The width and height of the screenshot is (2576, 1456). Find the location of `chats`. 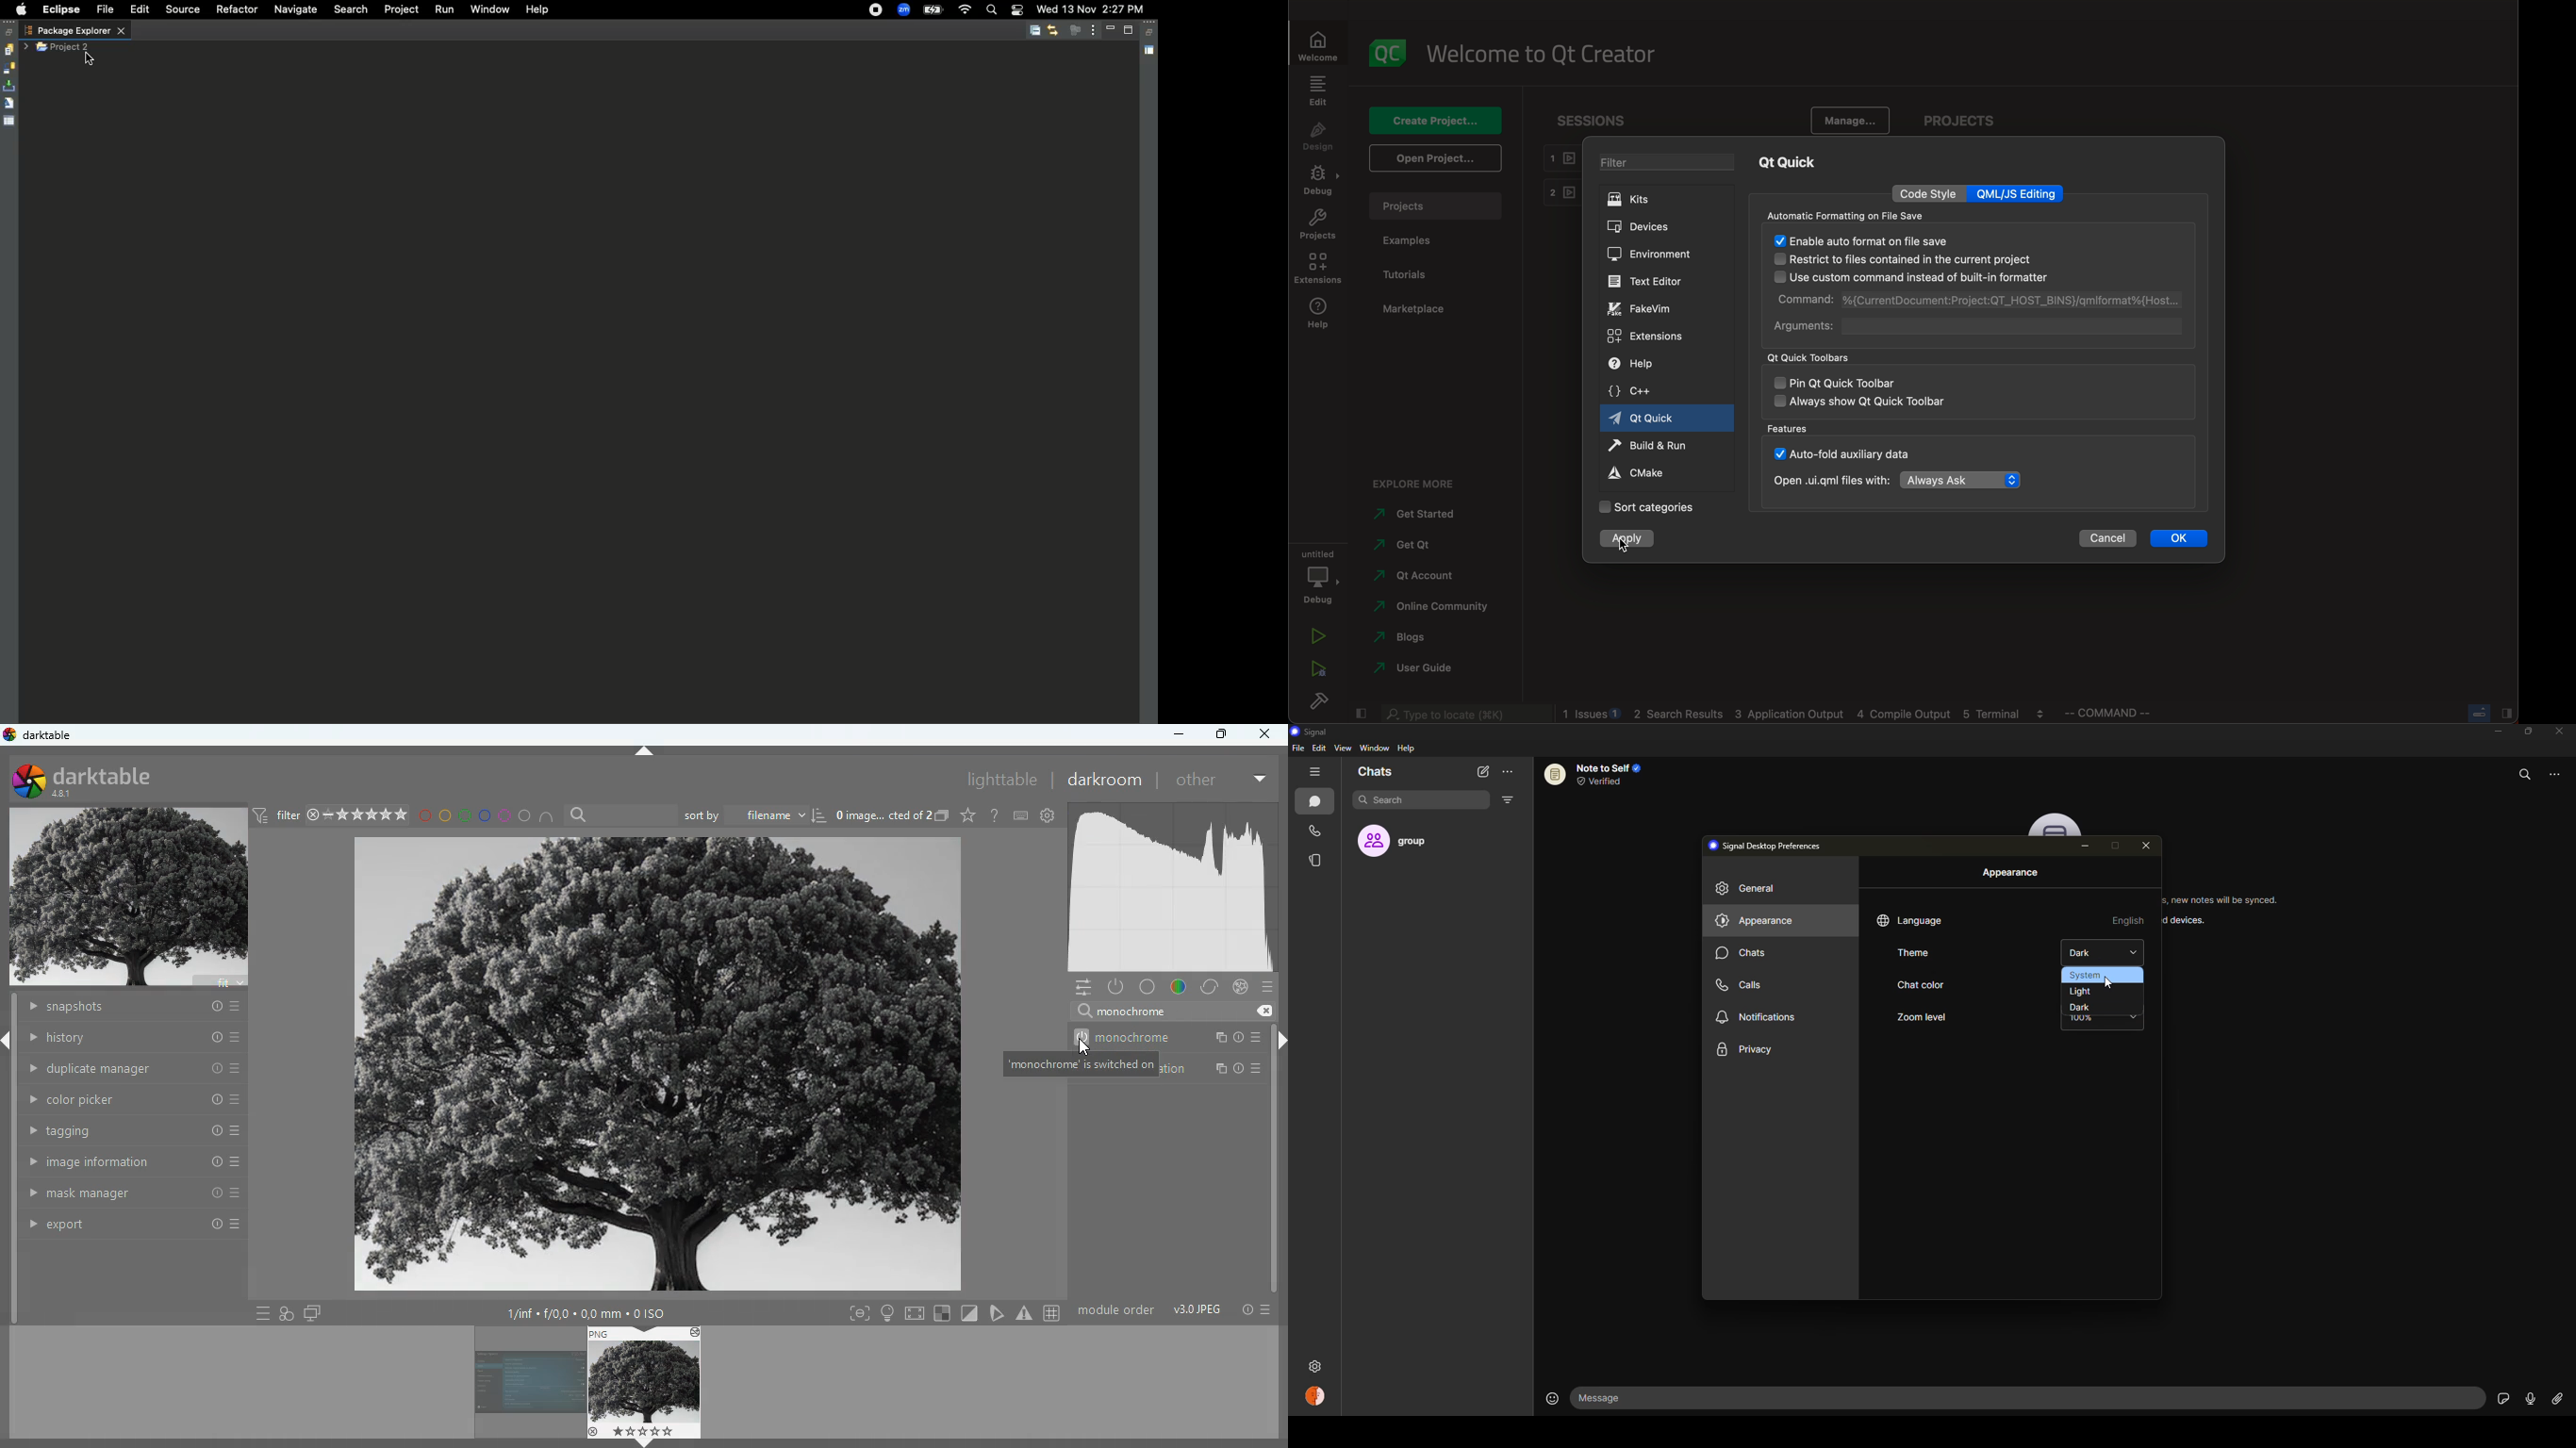

chats is located at coordinates (1318, 802).